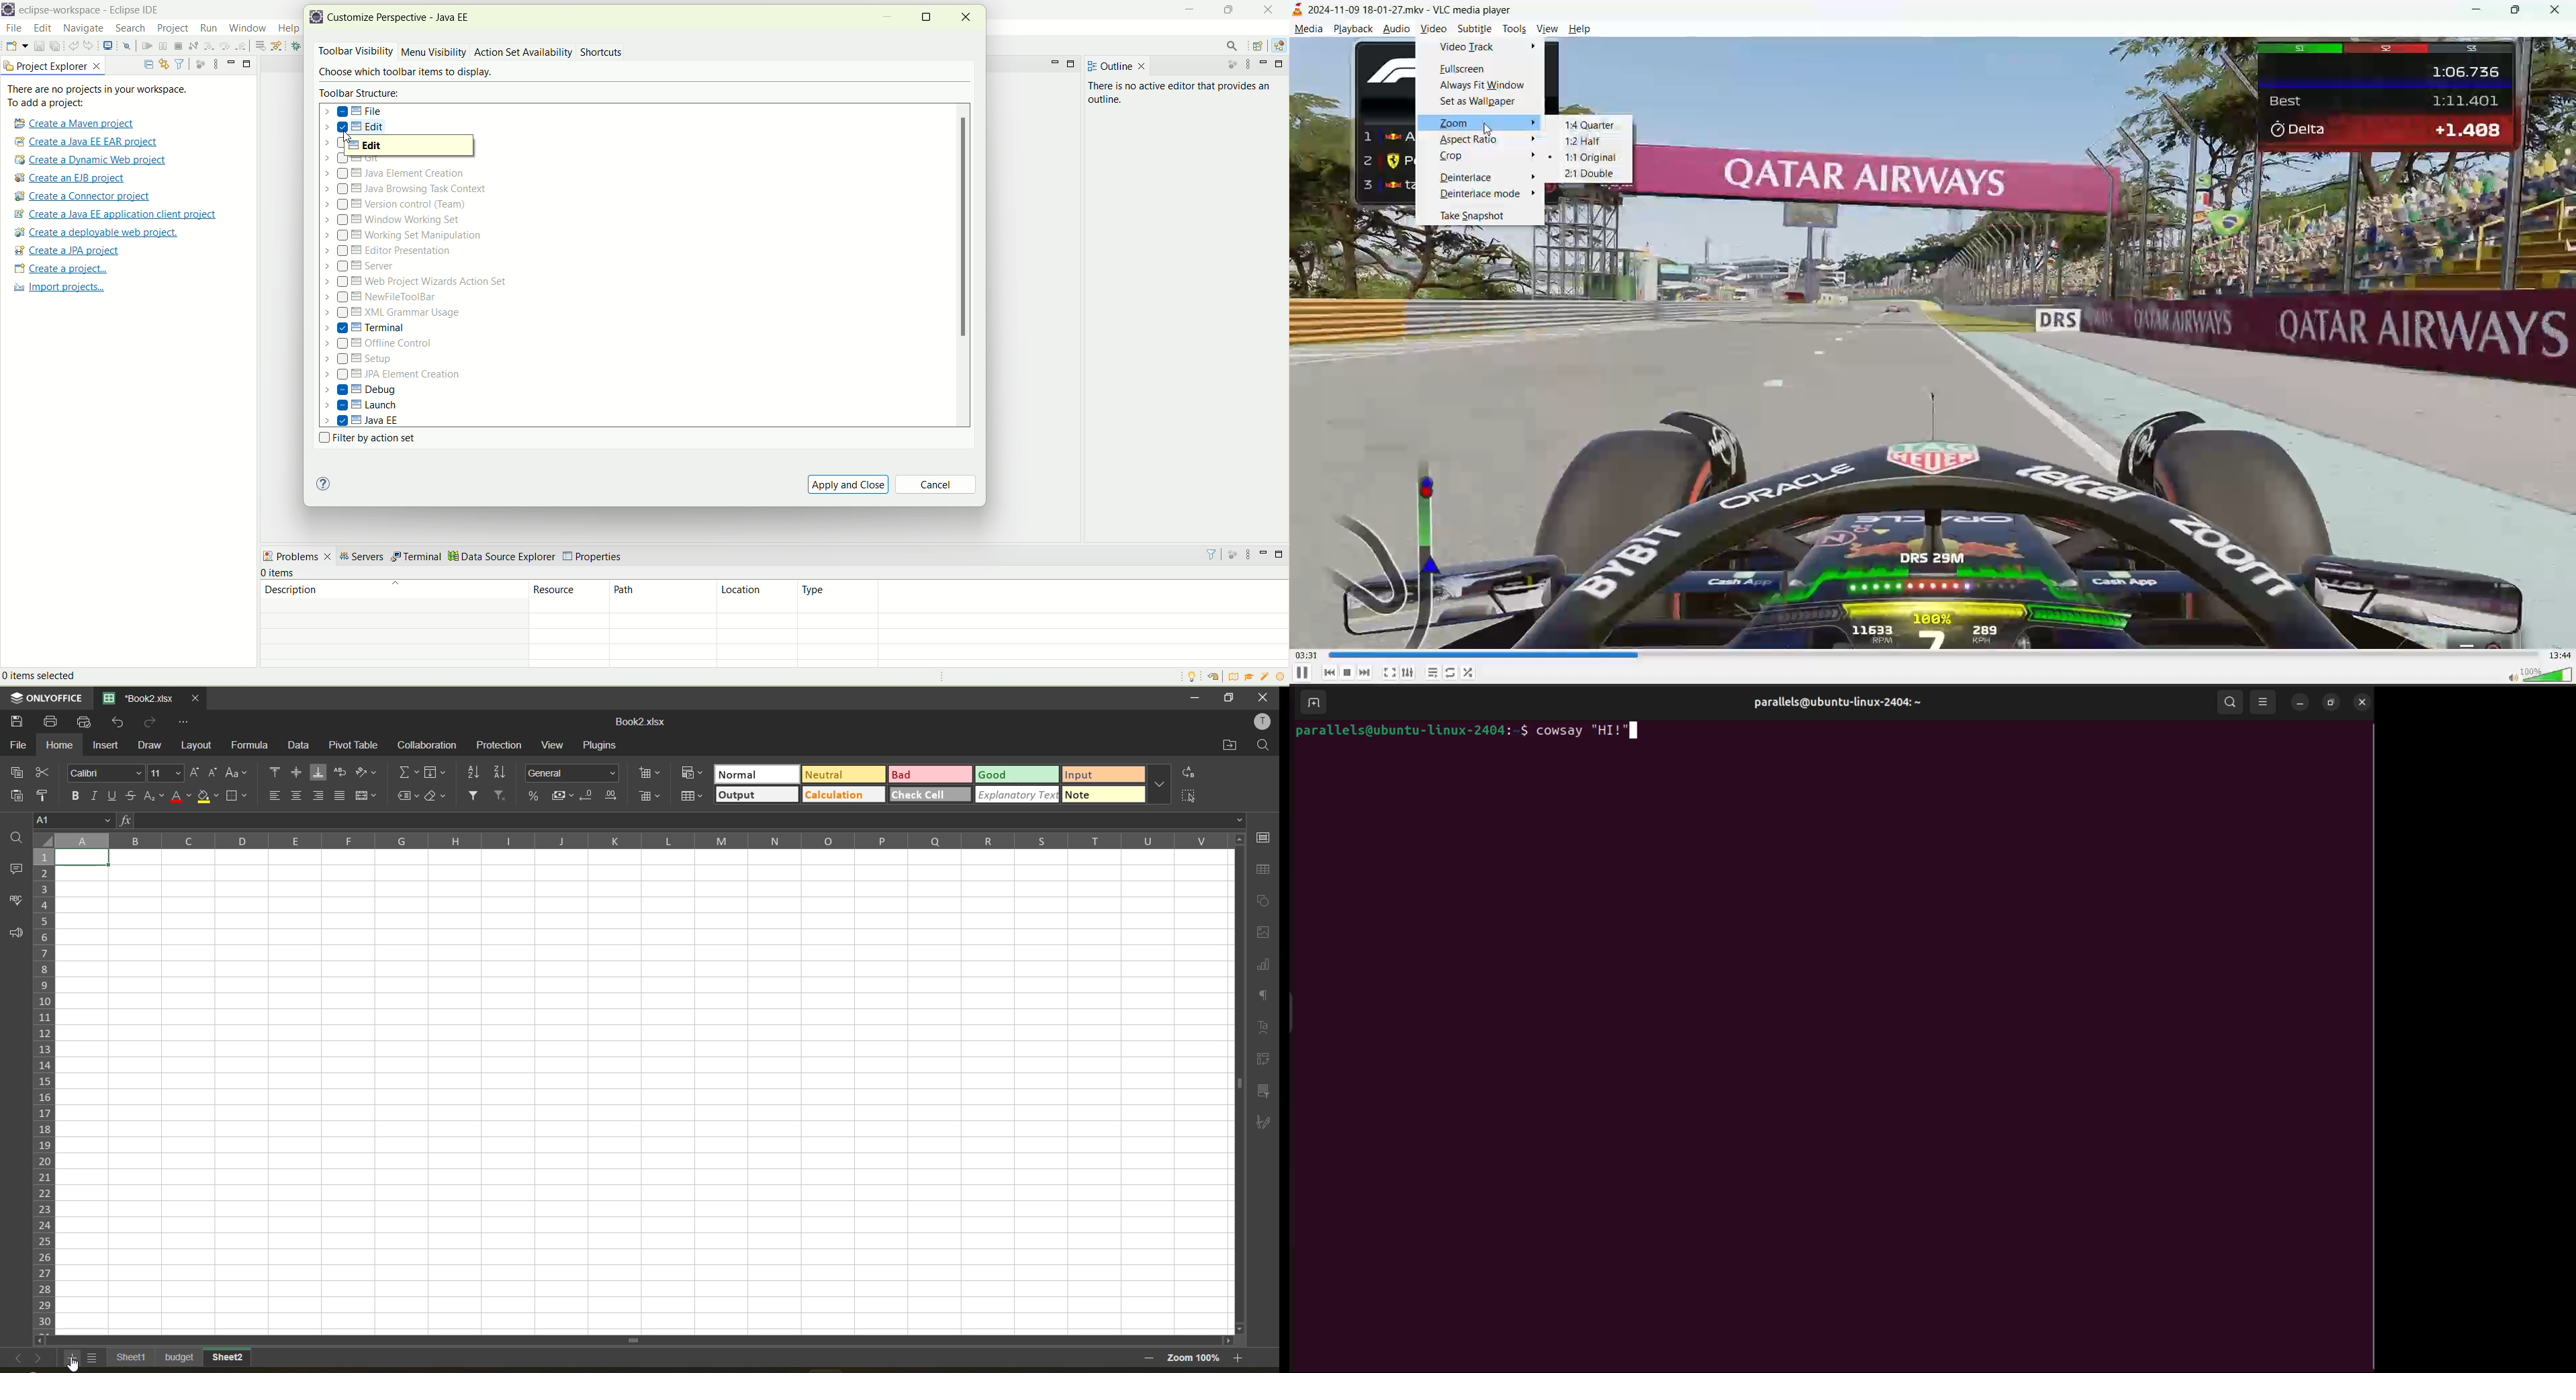 This screenshot has height=1400, width=2576. Describe the element at coordinates (1237, 1056) in the screenshot. I see `scroll bar` at that location.